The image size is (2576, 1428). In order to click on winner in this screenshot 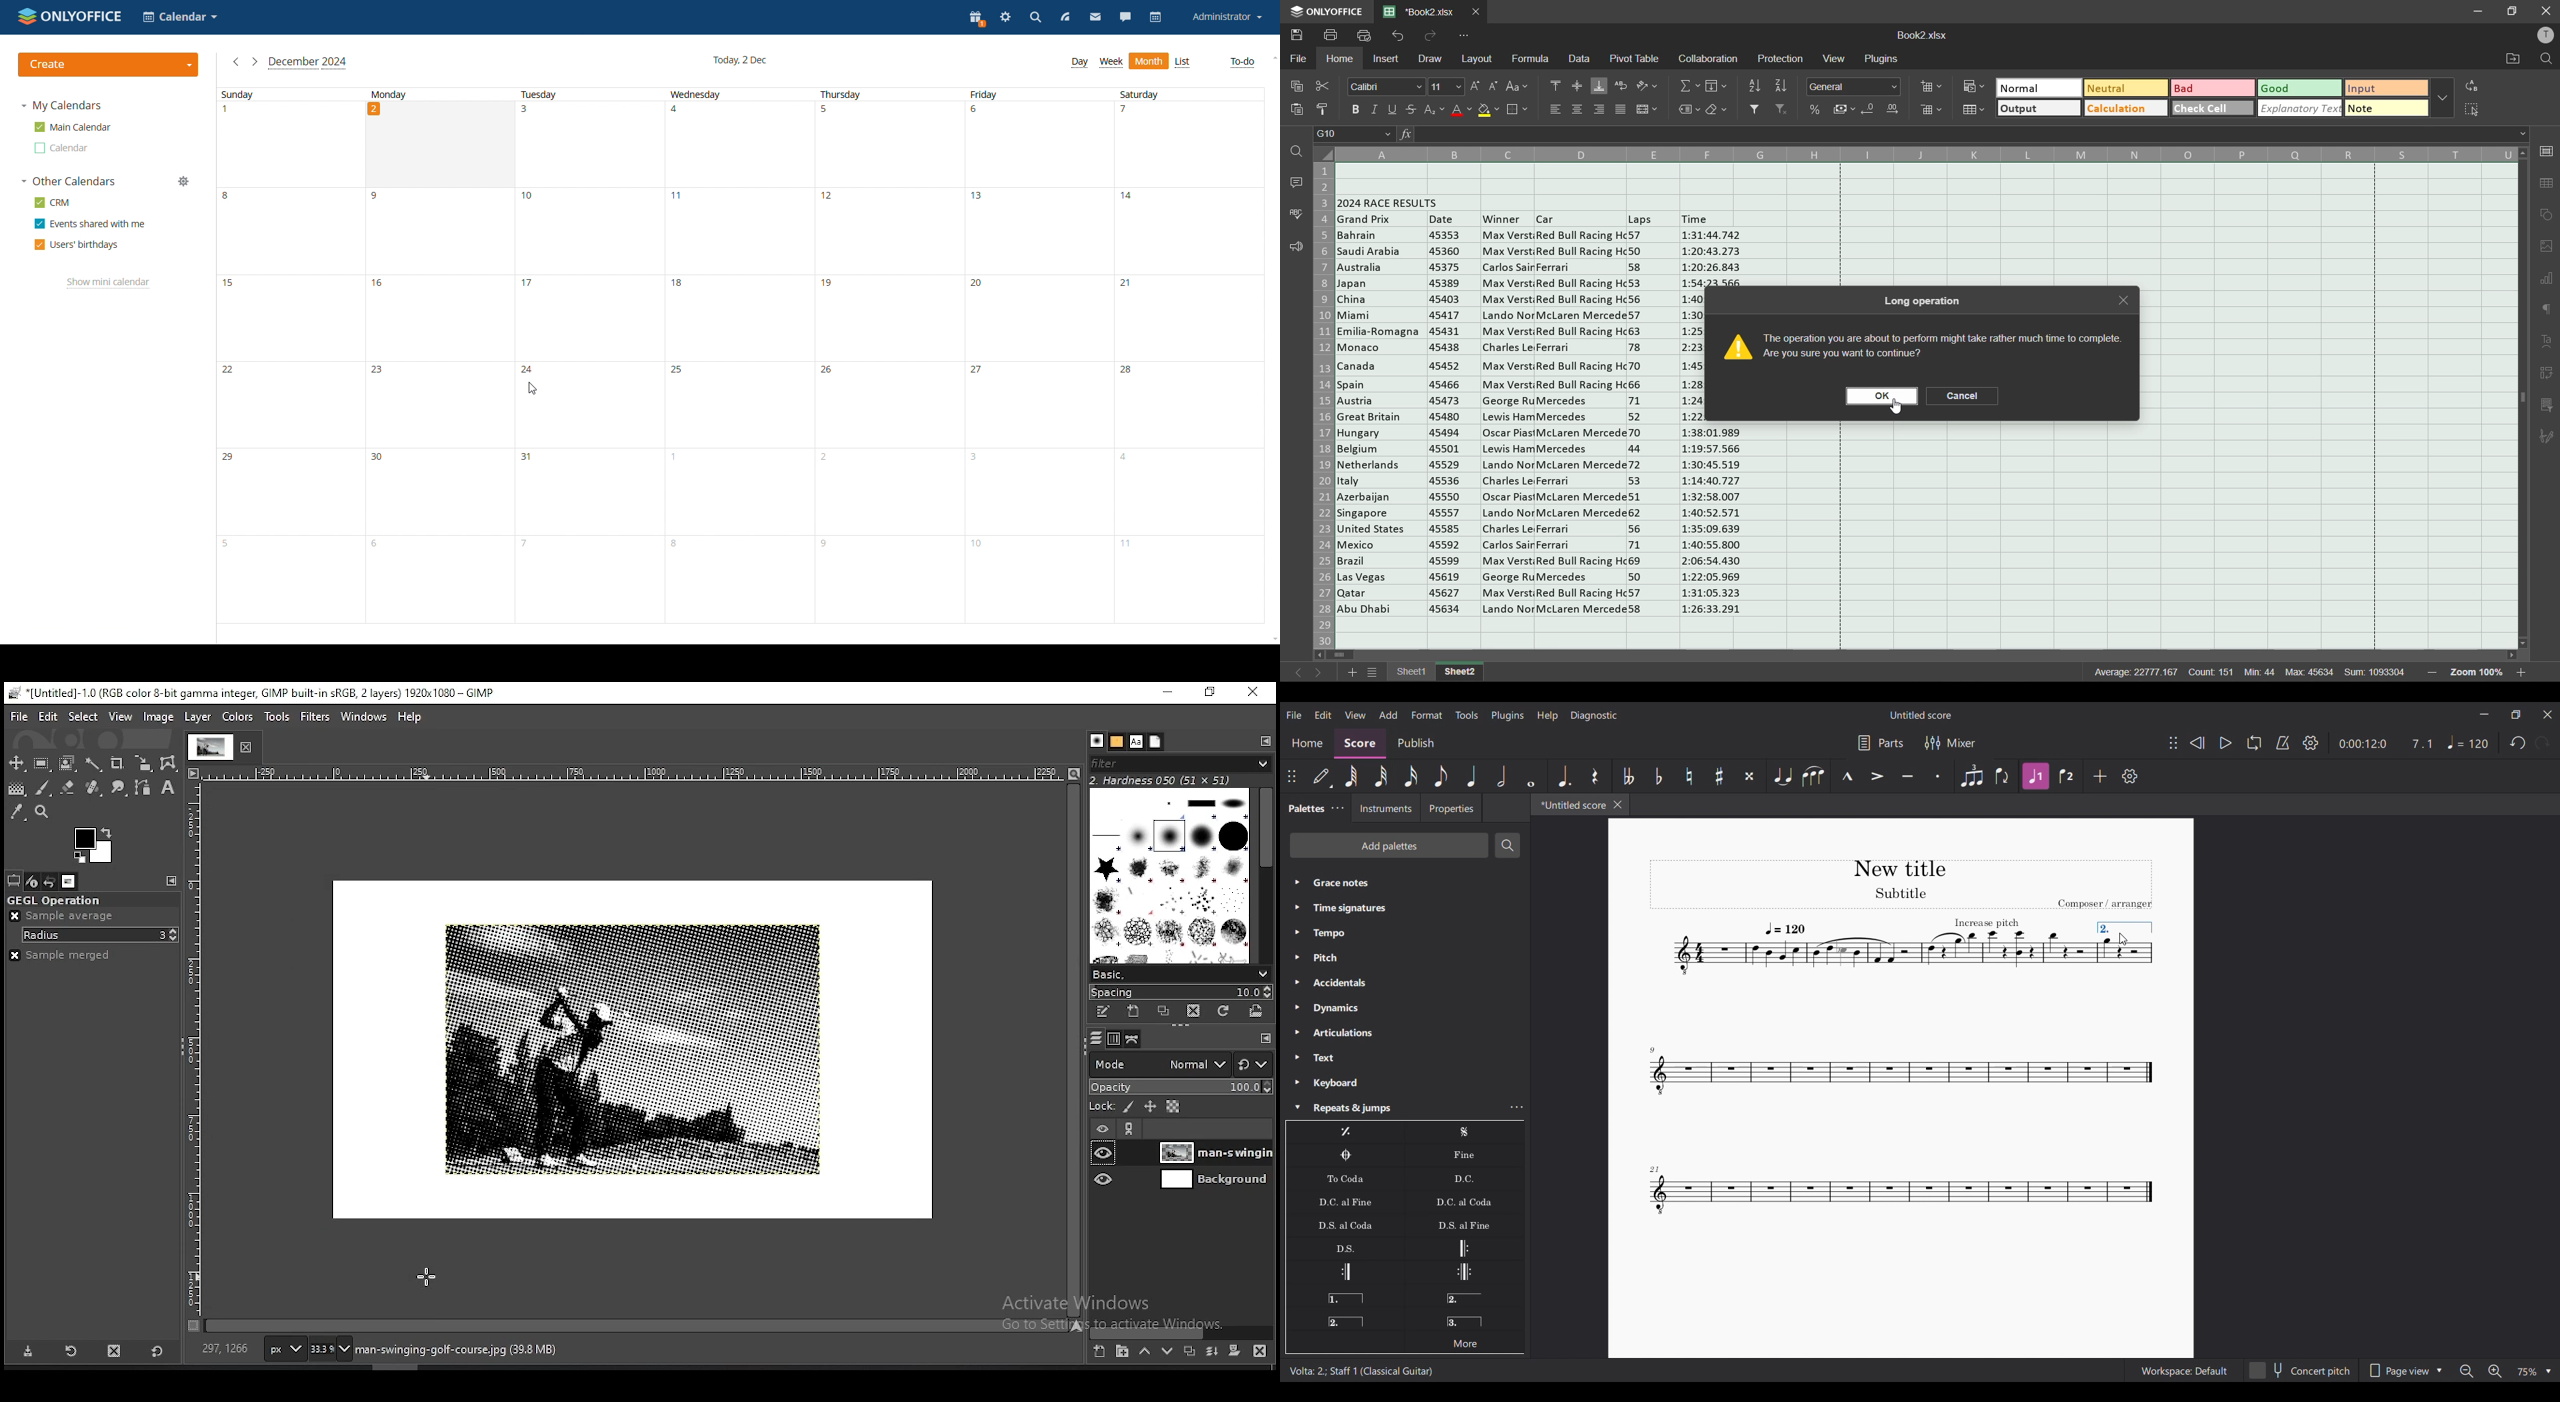, I will do `click(1504, 219)`.